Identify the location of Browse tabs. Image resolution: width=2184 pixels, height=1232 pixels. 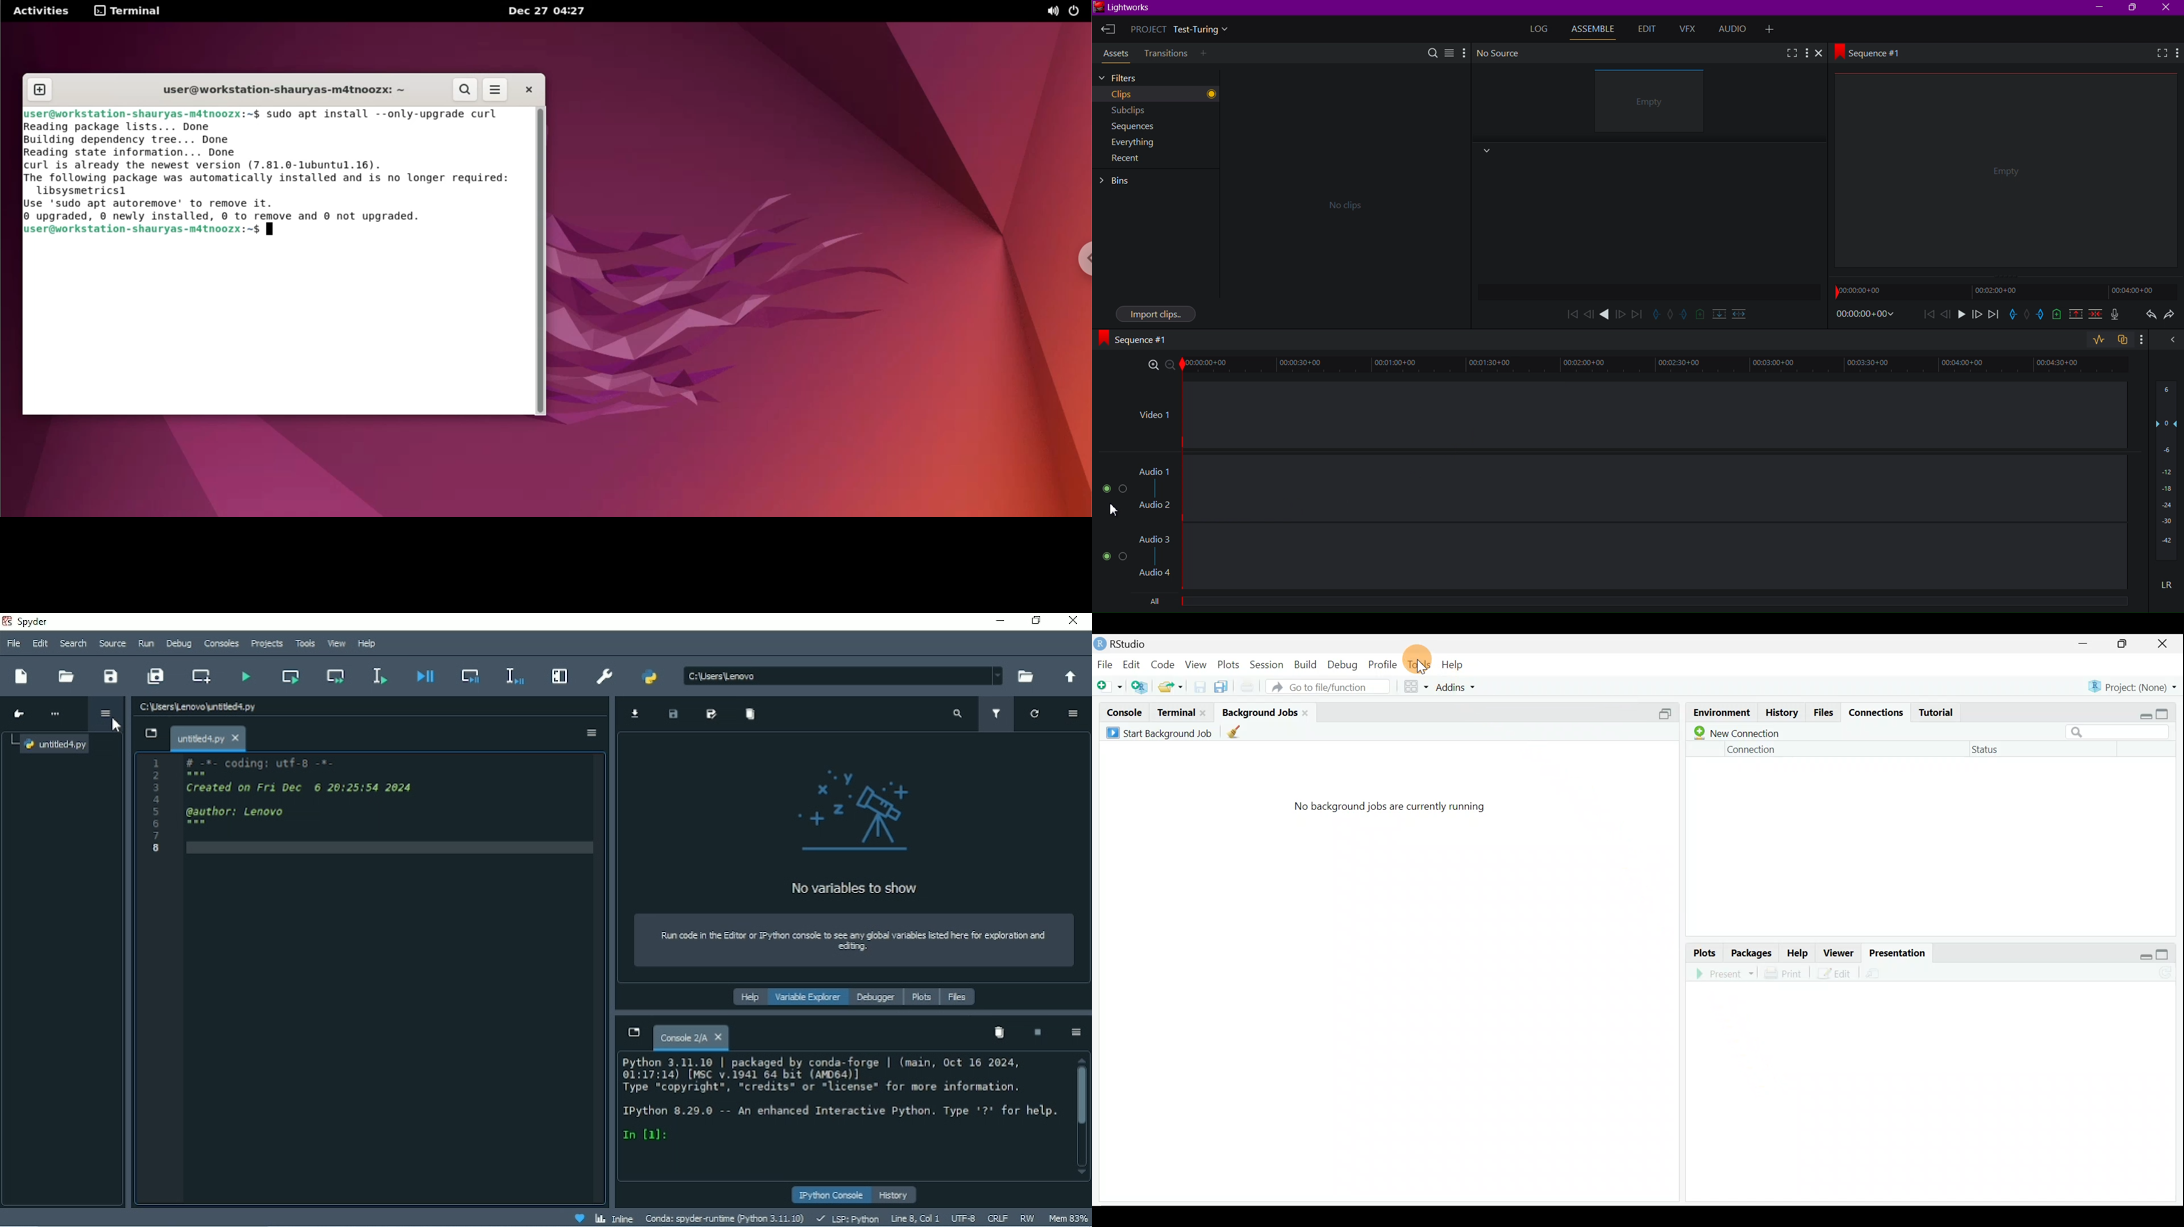
(151, 734).